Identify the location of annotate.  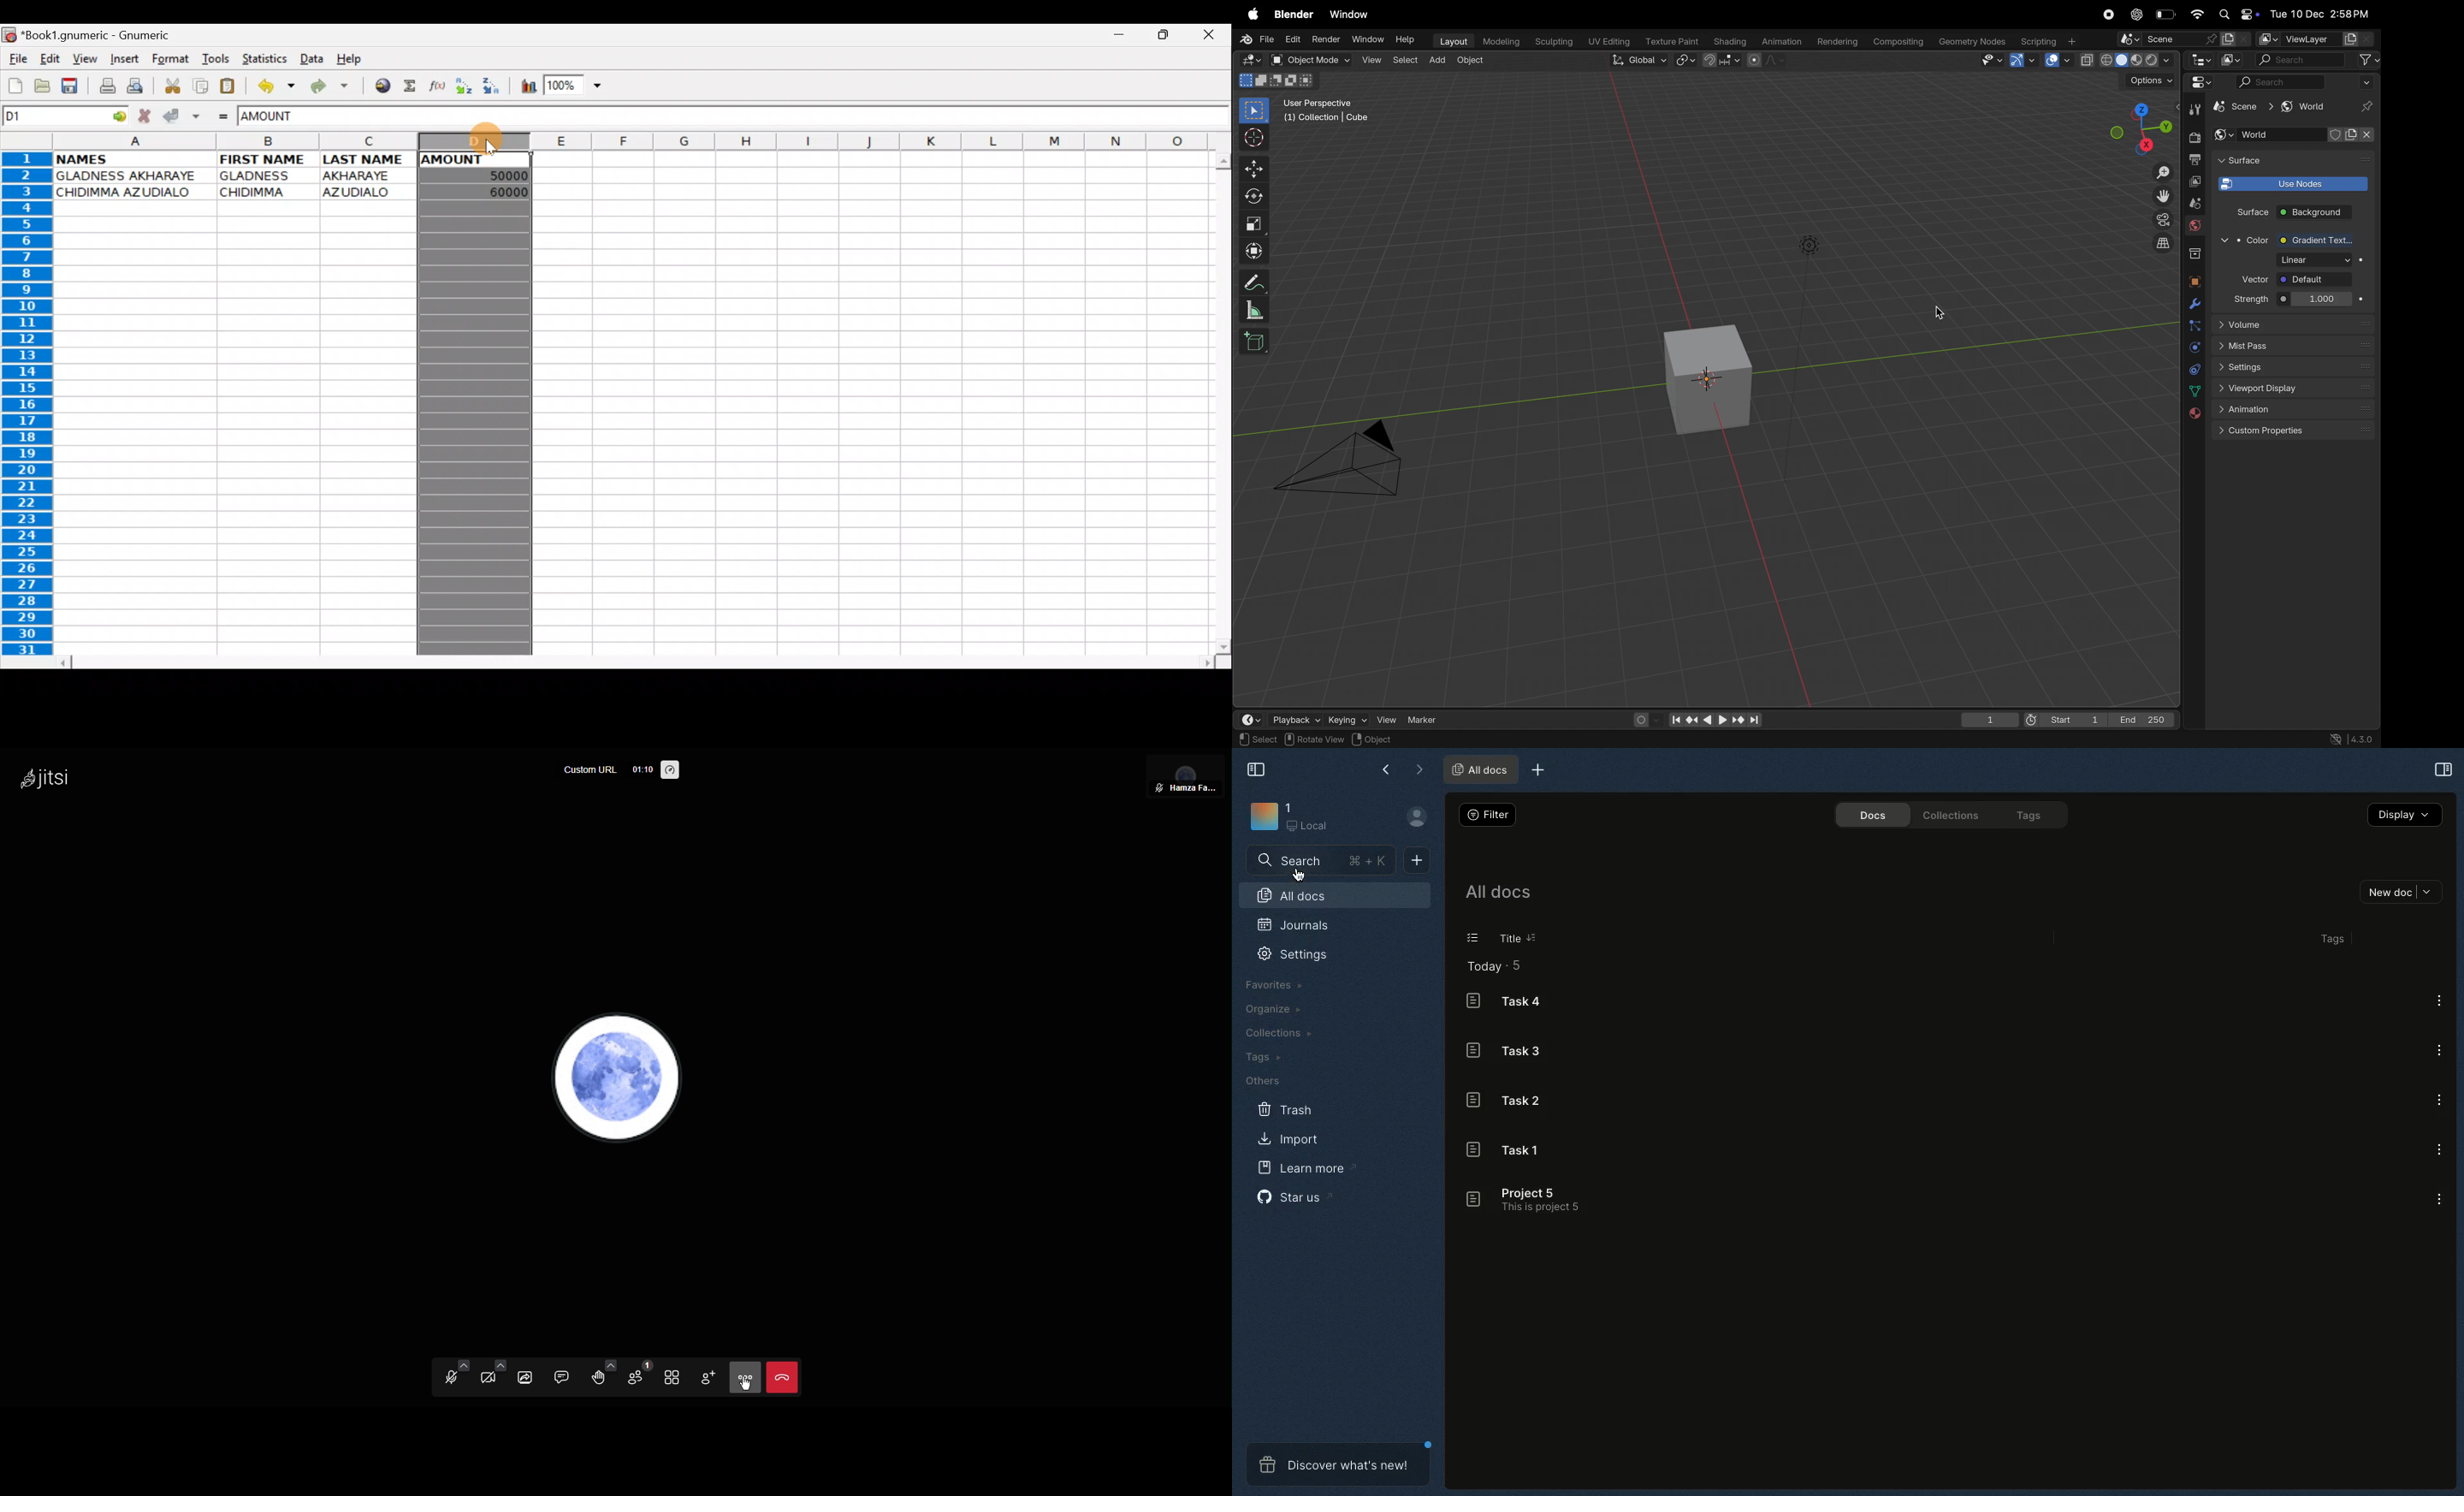
(1253, 280).